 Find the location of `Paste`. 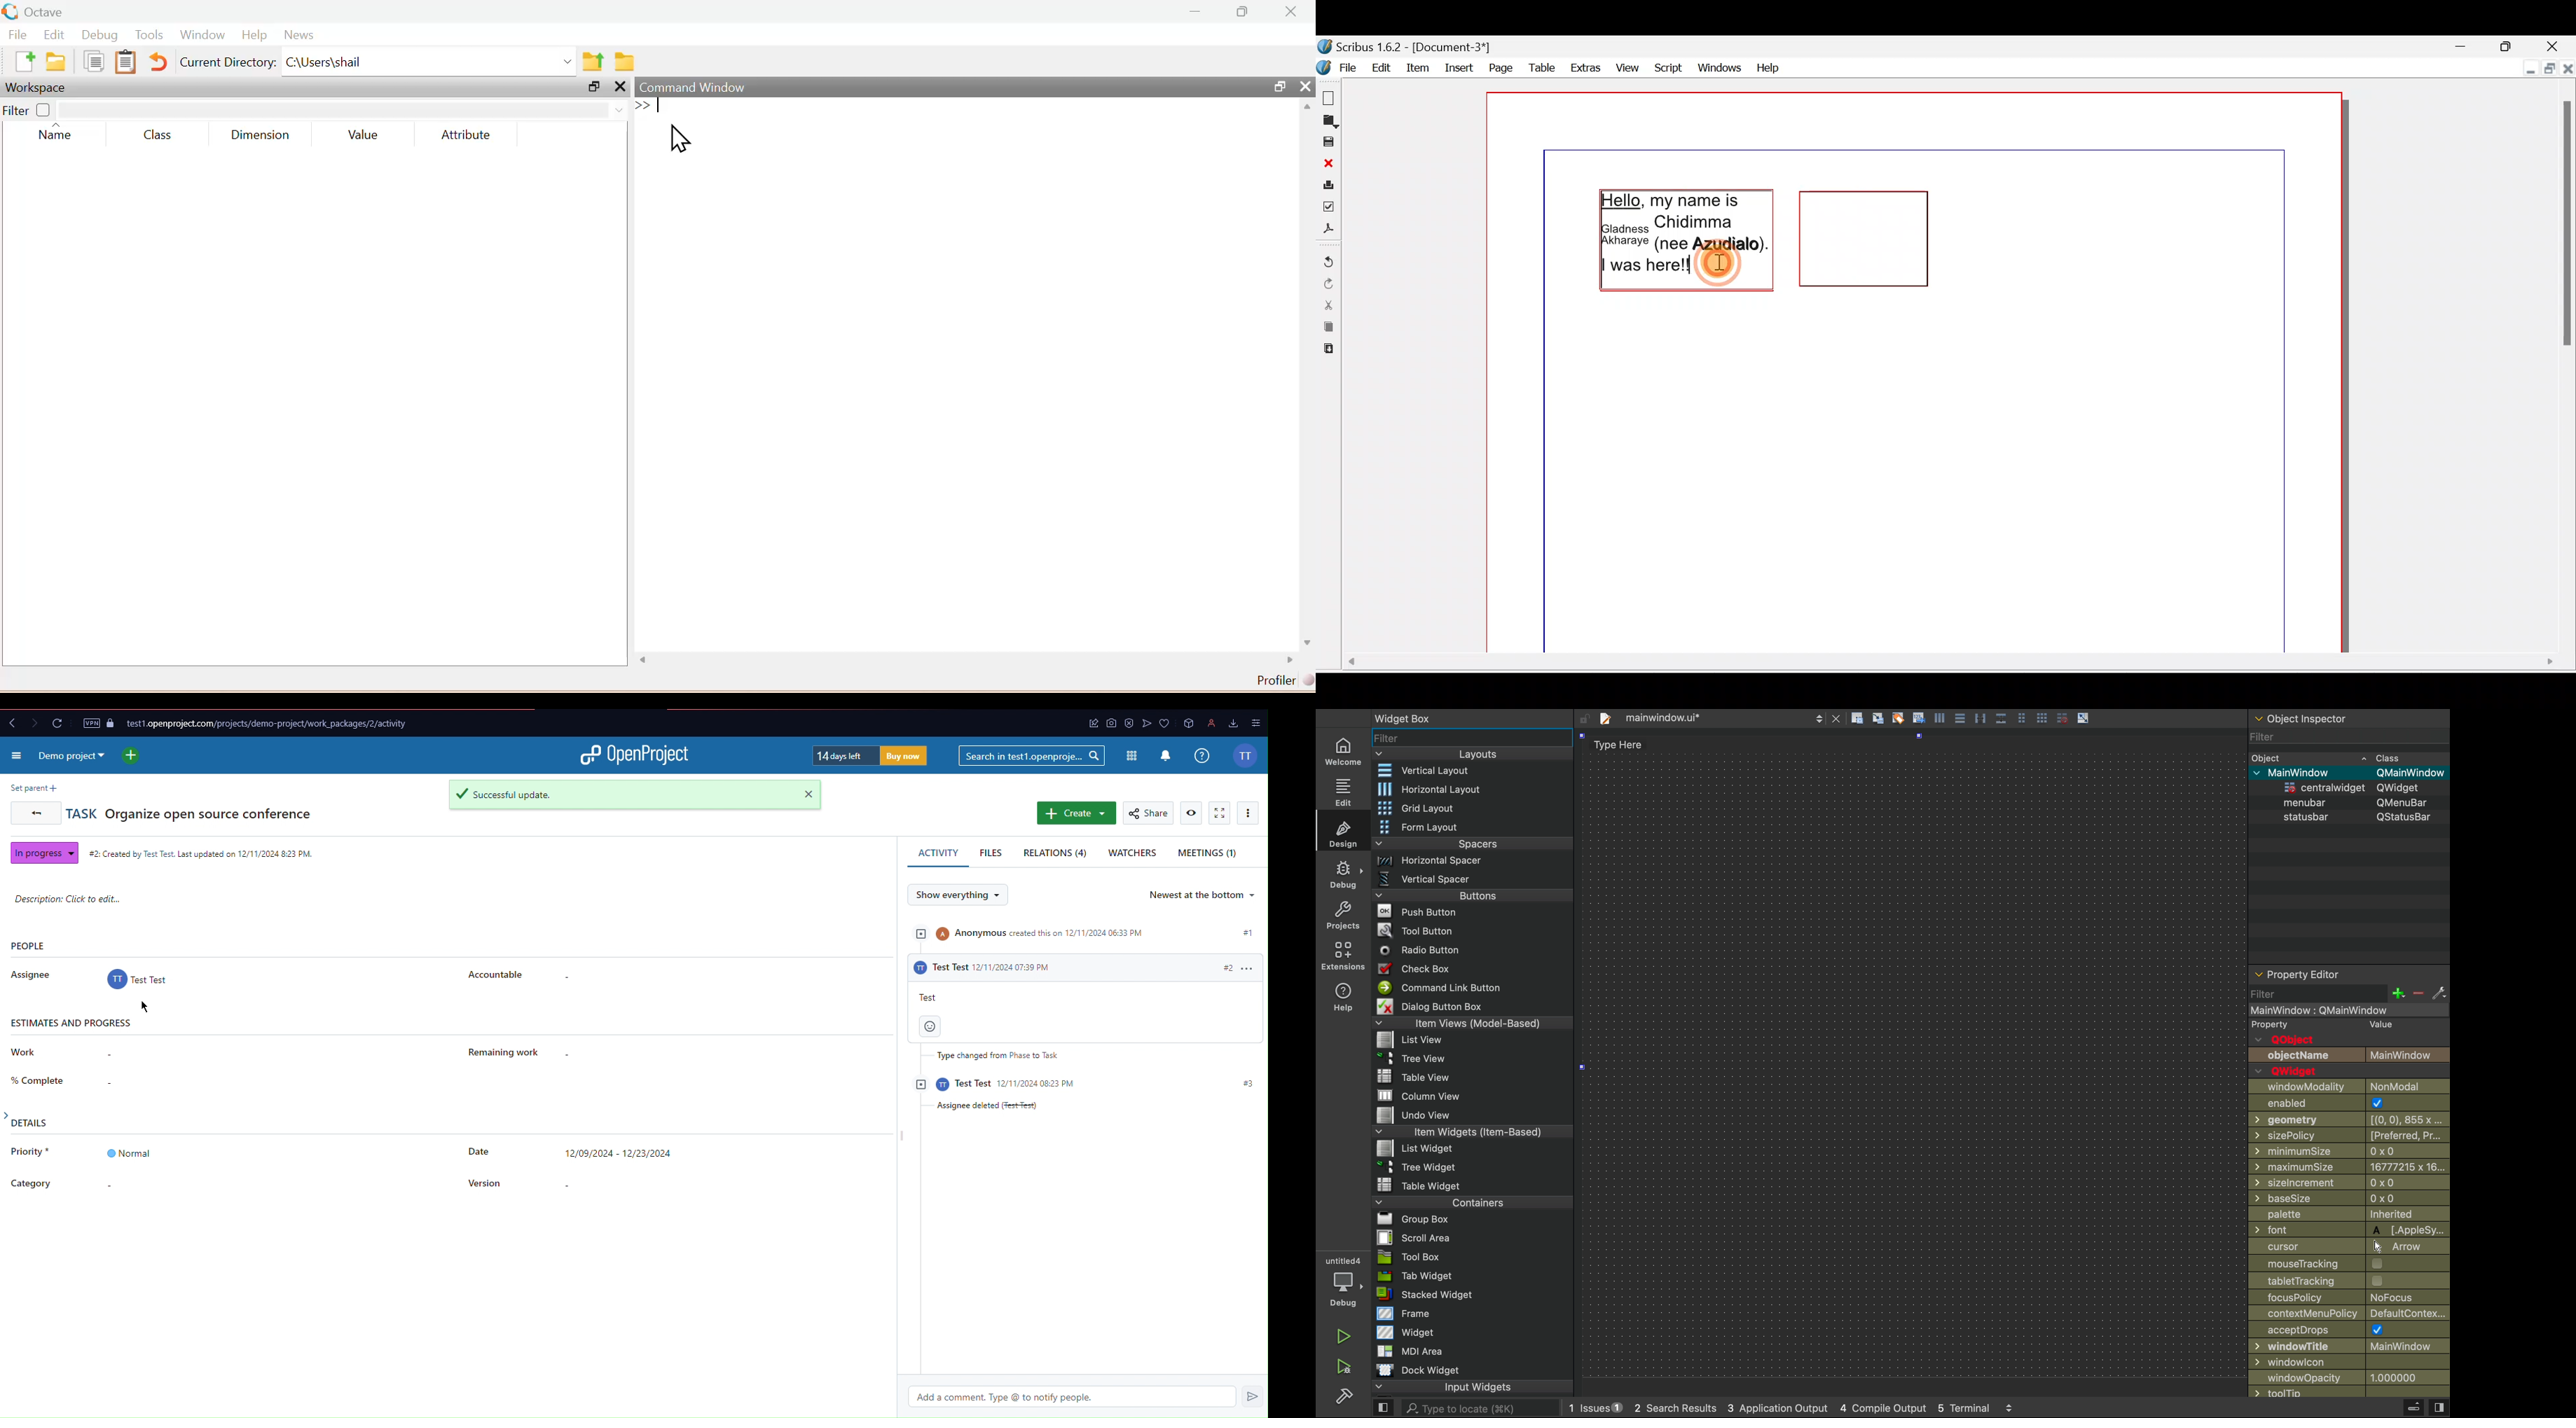

Paste is located at coordinates (1329, 352).